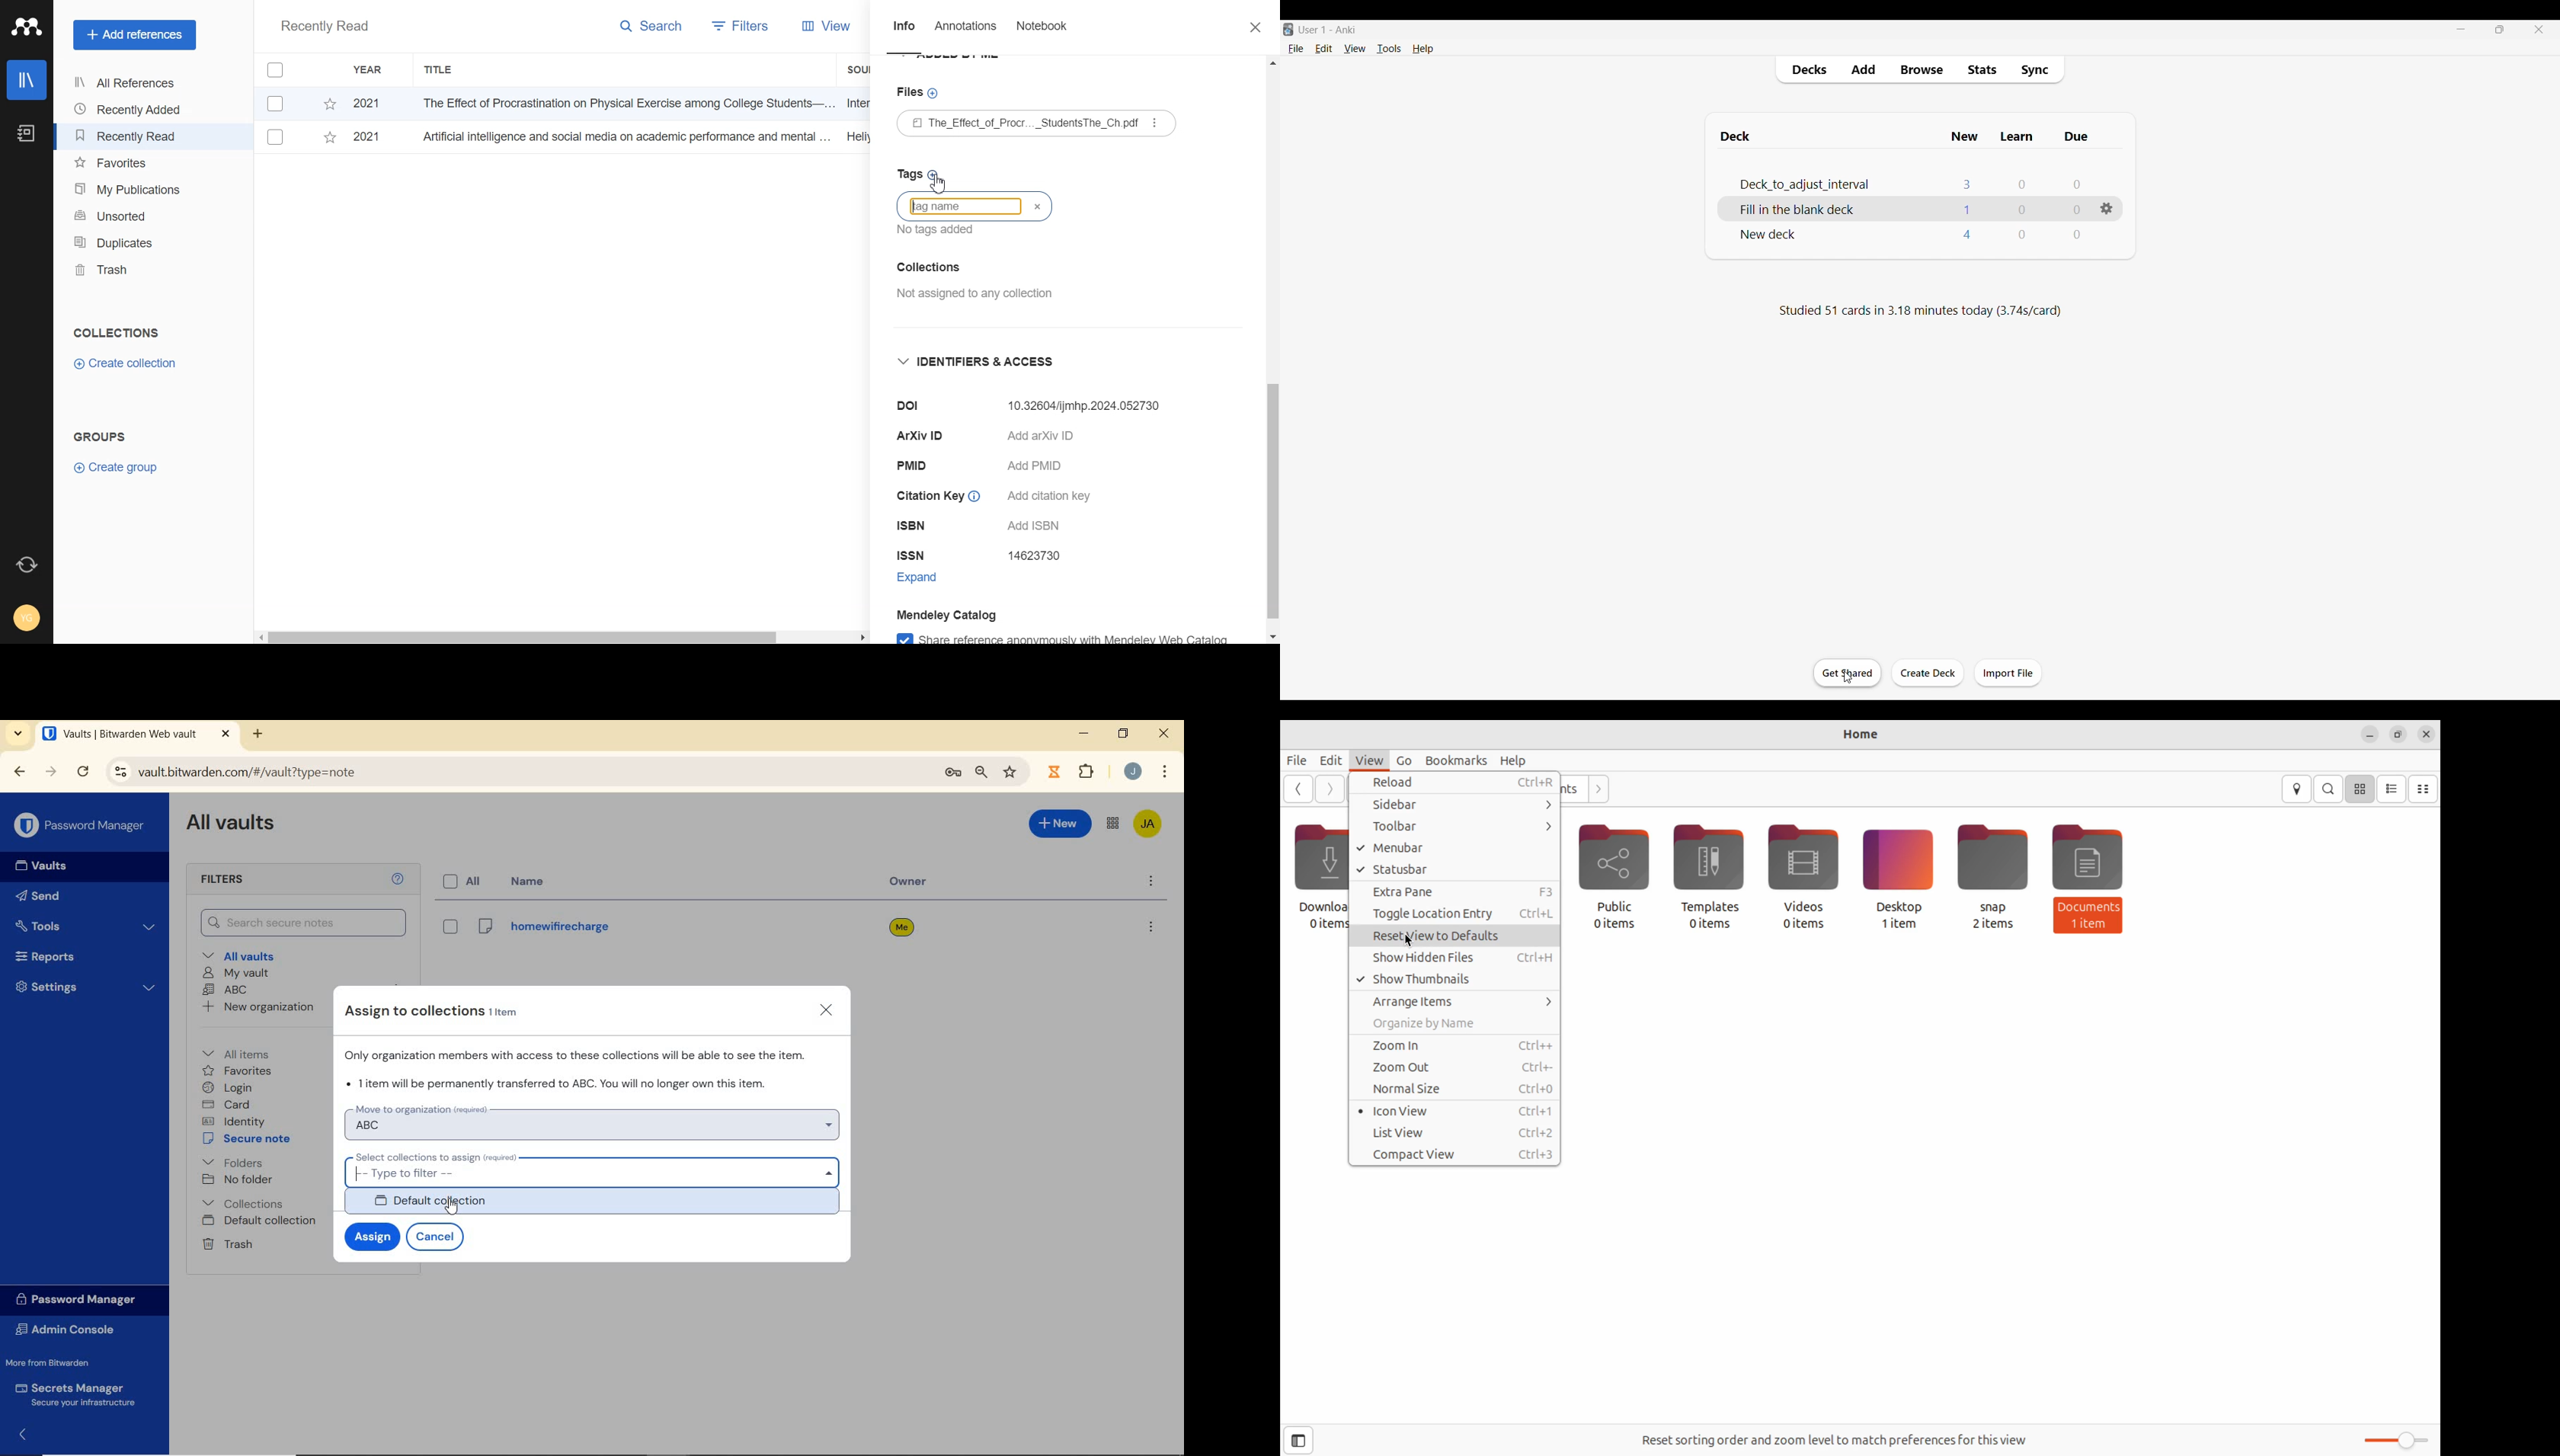 The image size is (2576, 1456). Describe the element at coordinates (1809, 70) in the screenshot. I see `Decks` at that location.